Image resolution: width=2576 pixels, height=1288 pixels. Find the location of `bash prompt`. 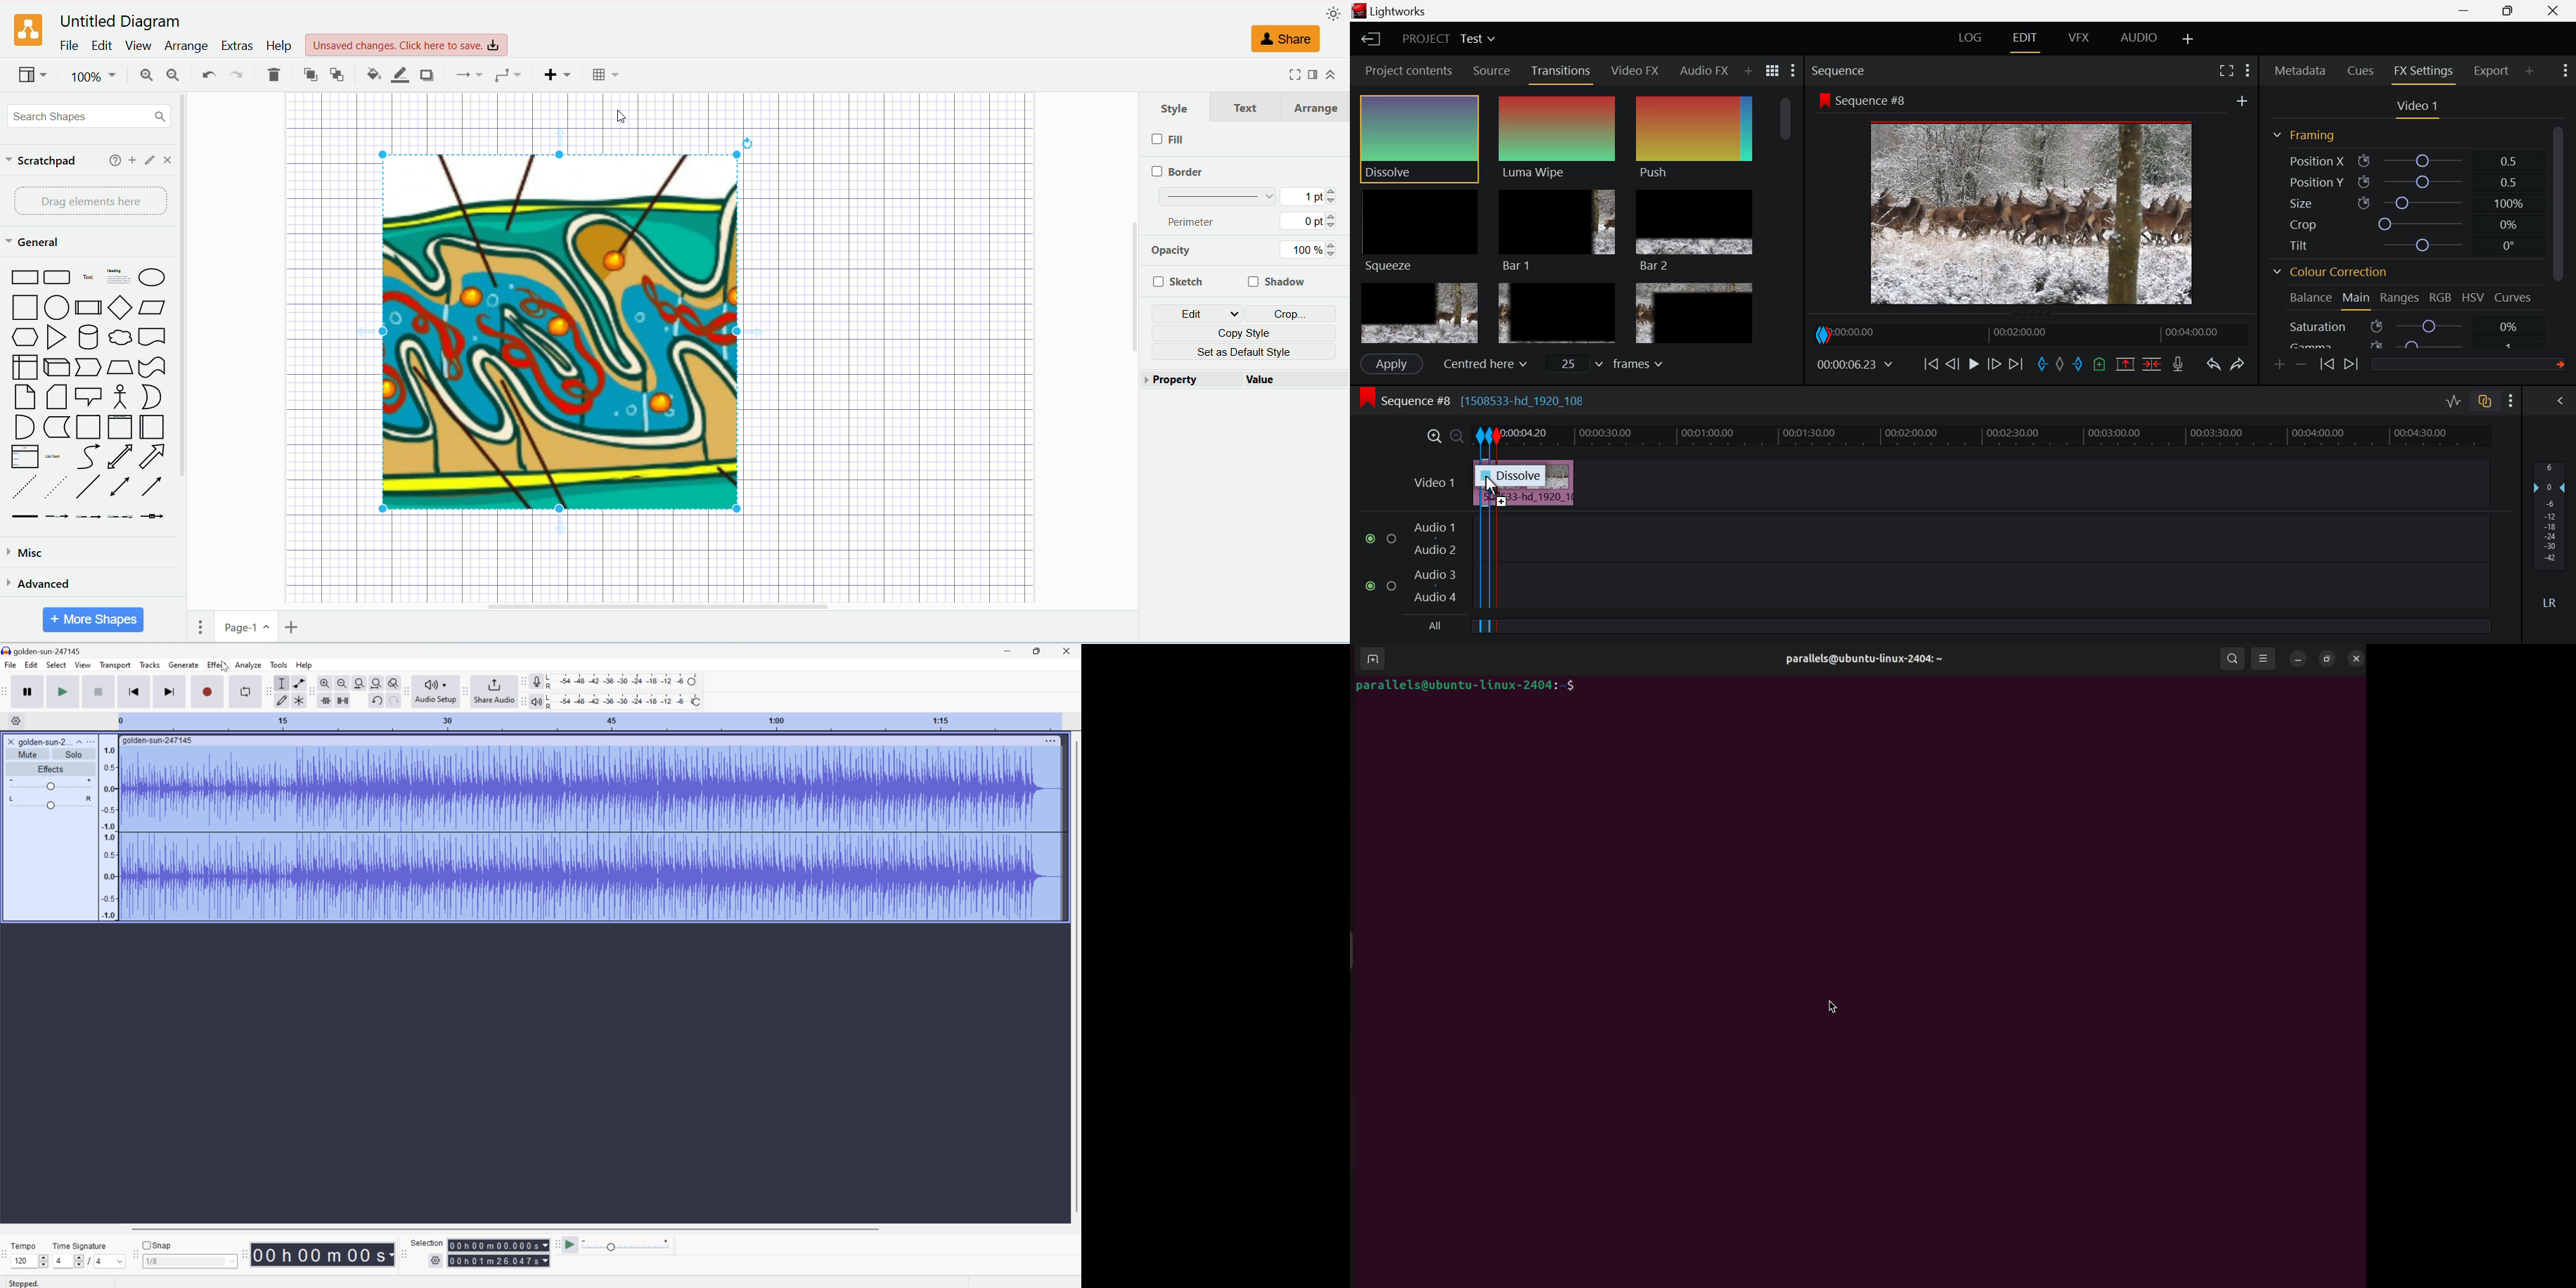

bash prompt is located at coordinates (1465, 687).